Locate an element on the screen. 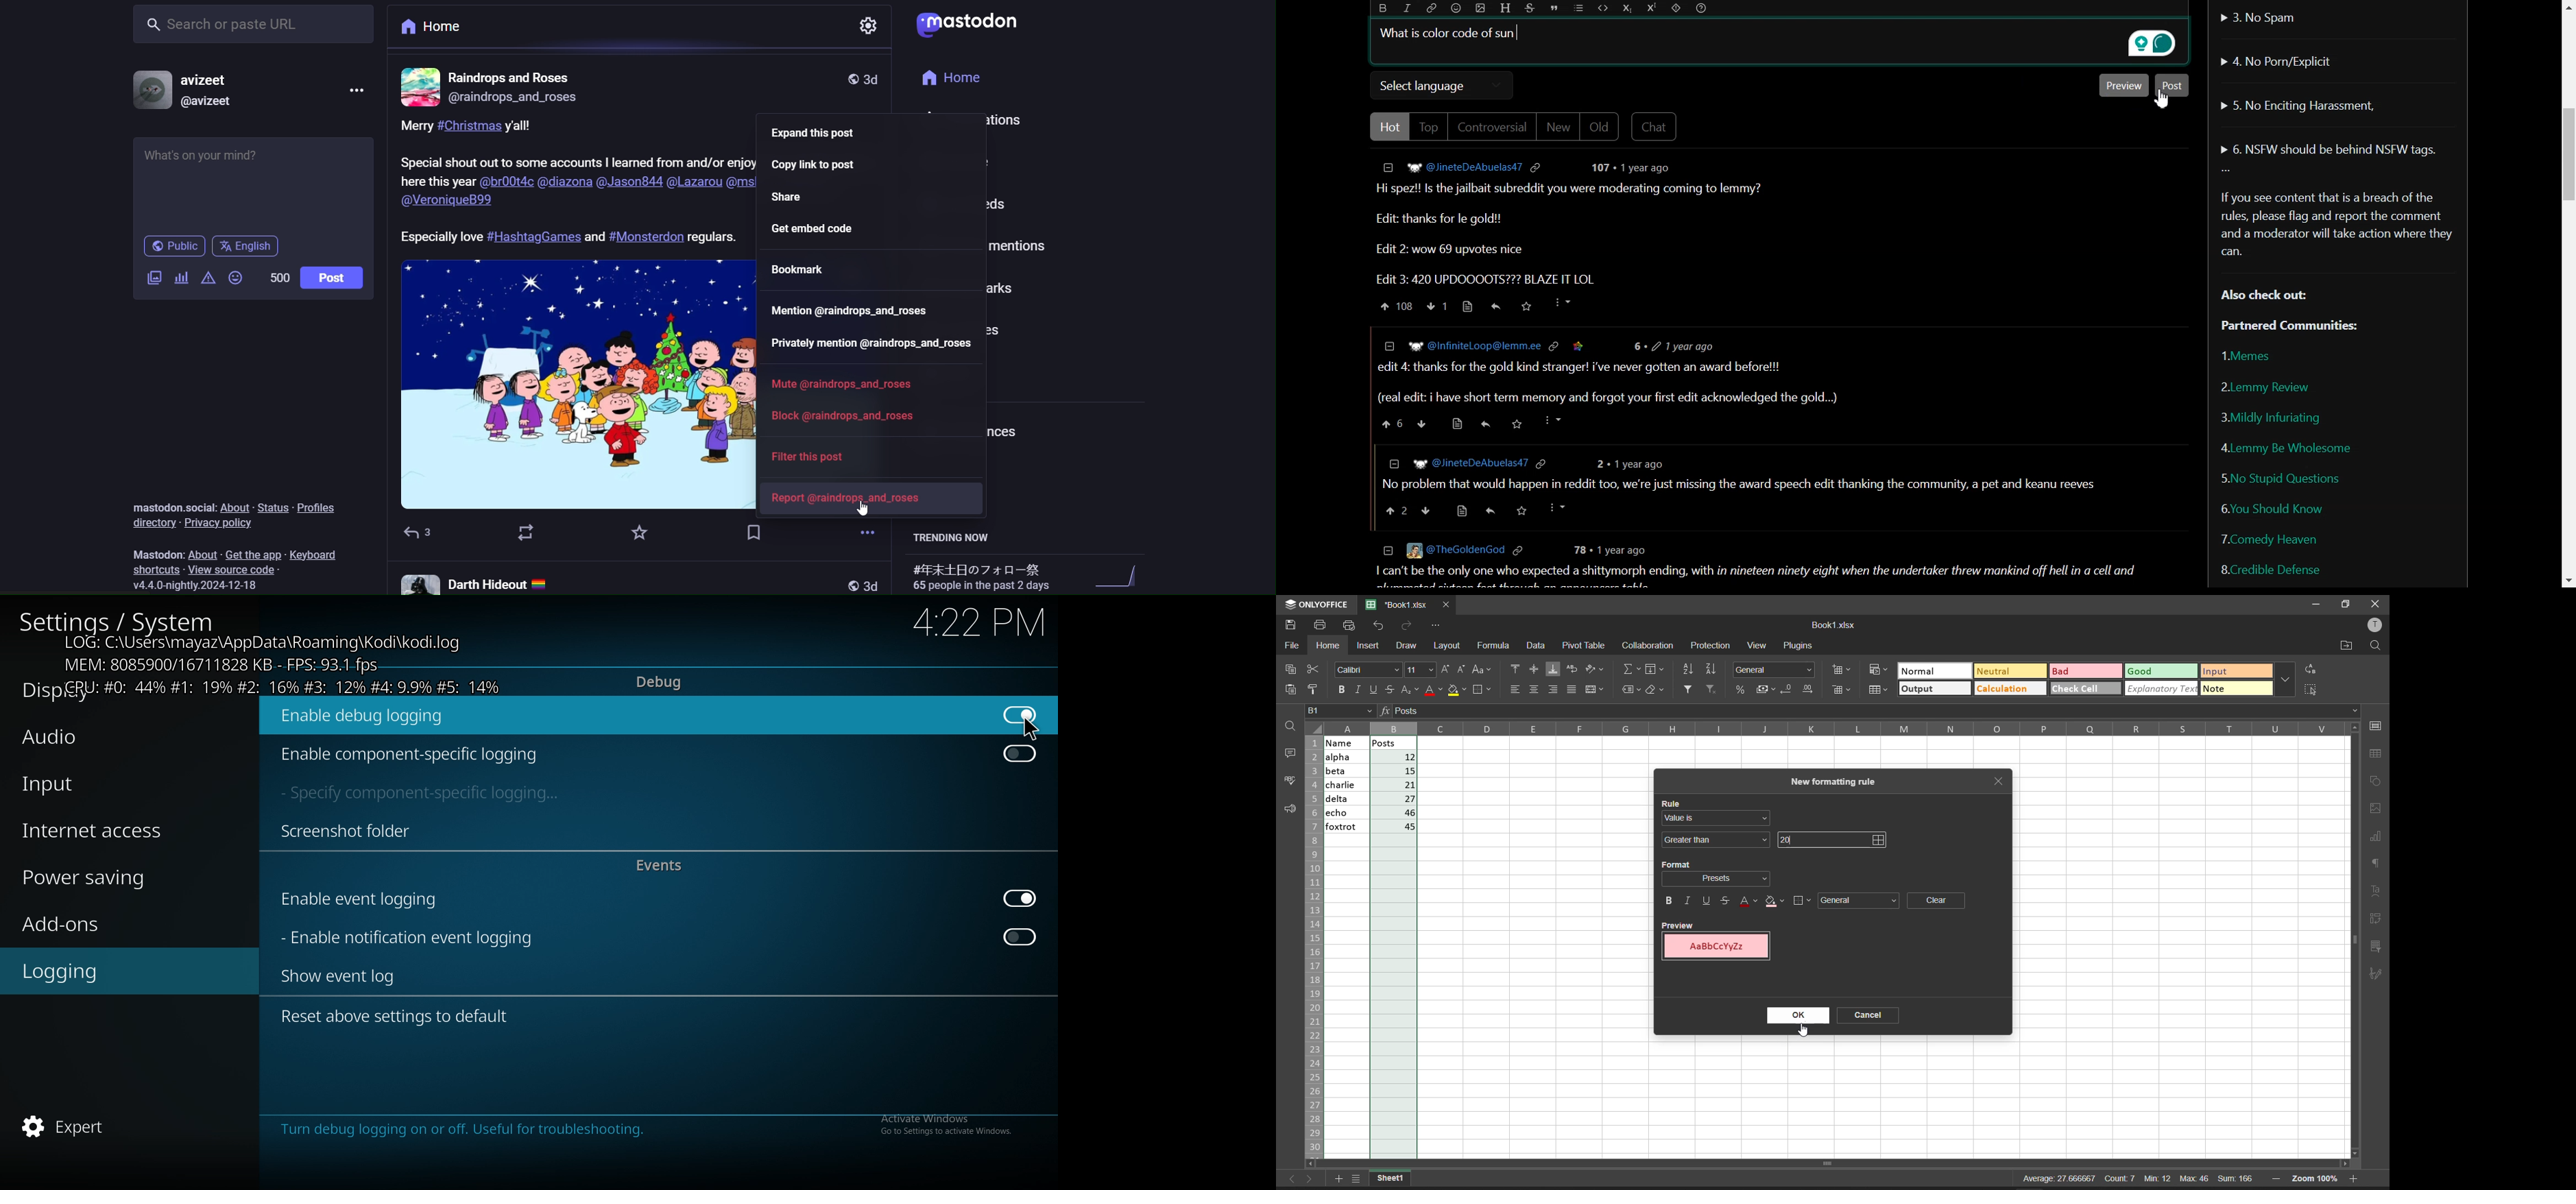  home is located at coordinates (437, 29).